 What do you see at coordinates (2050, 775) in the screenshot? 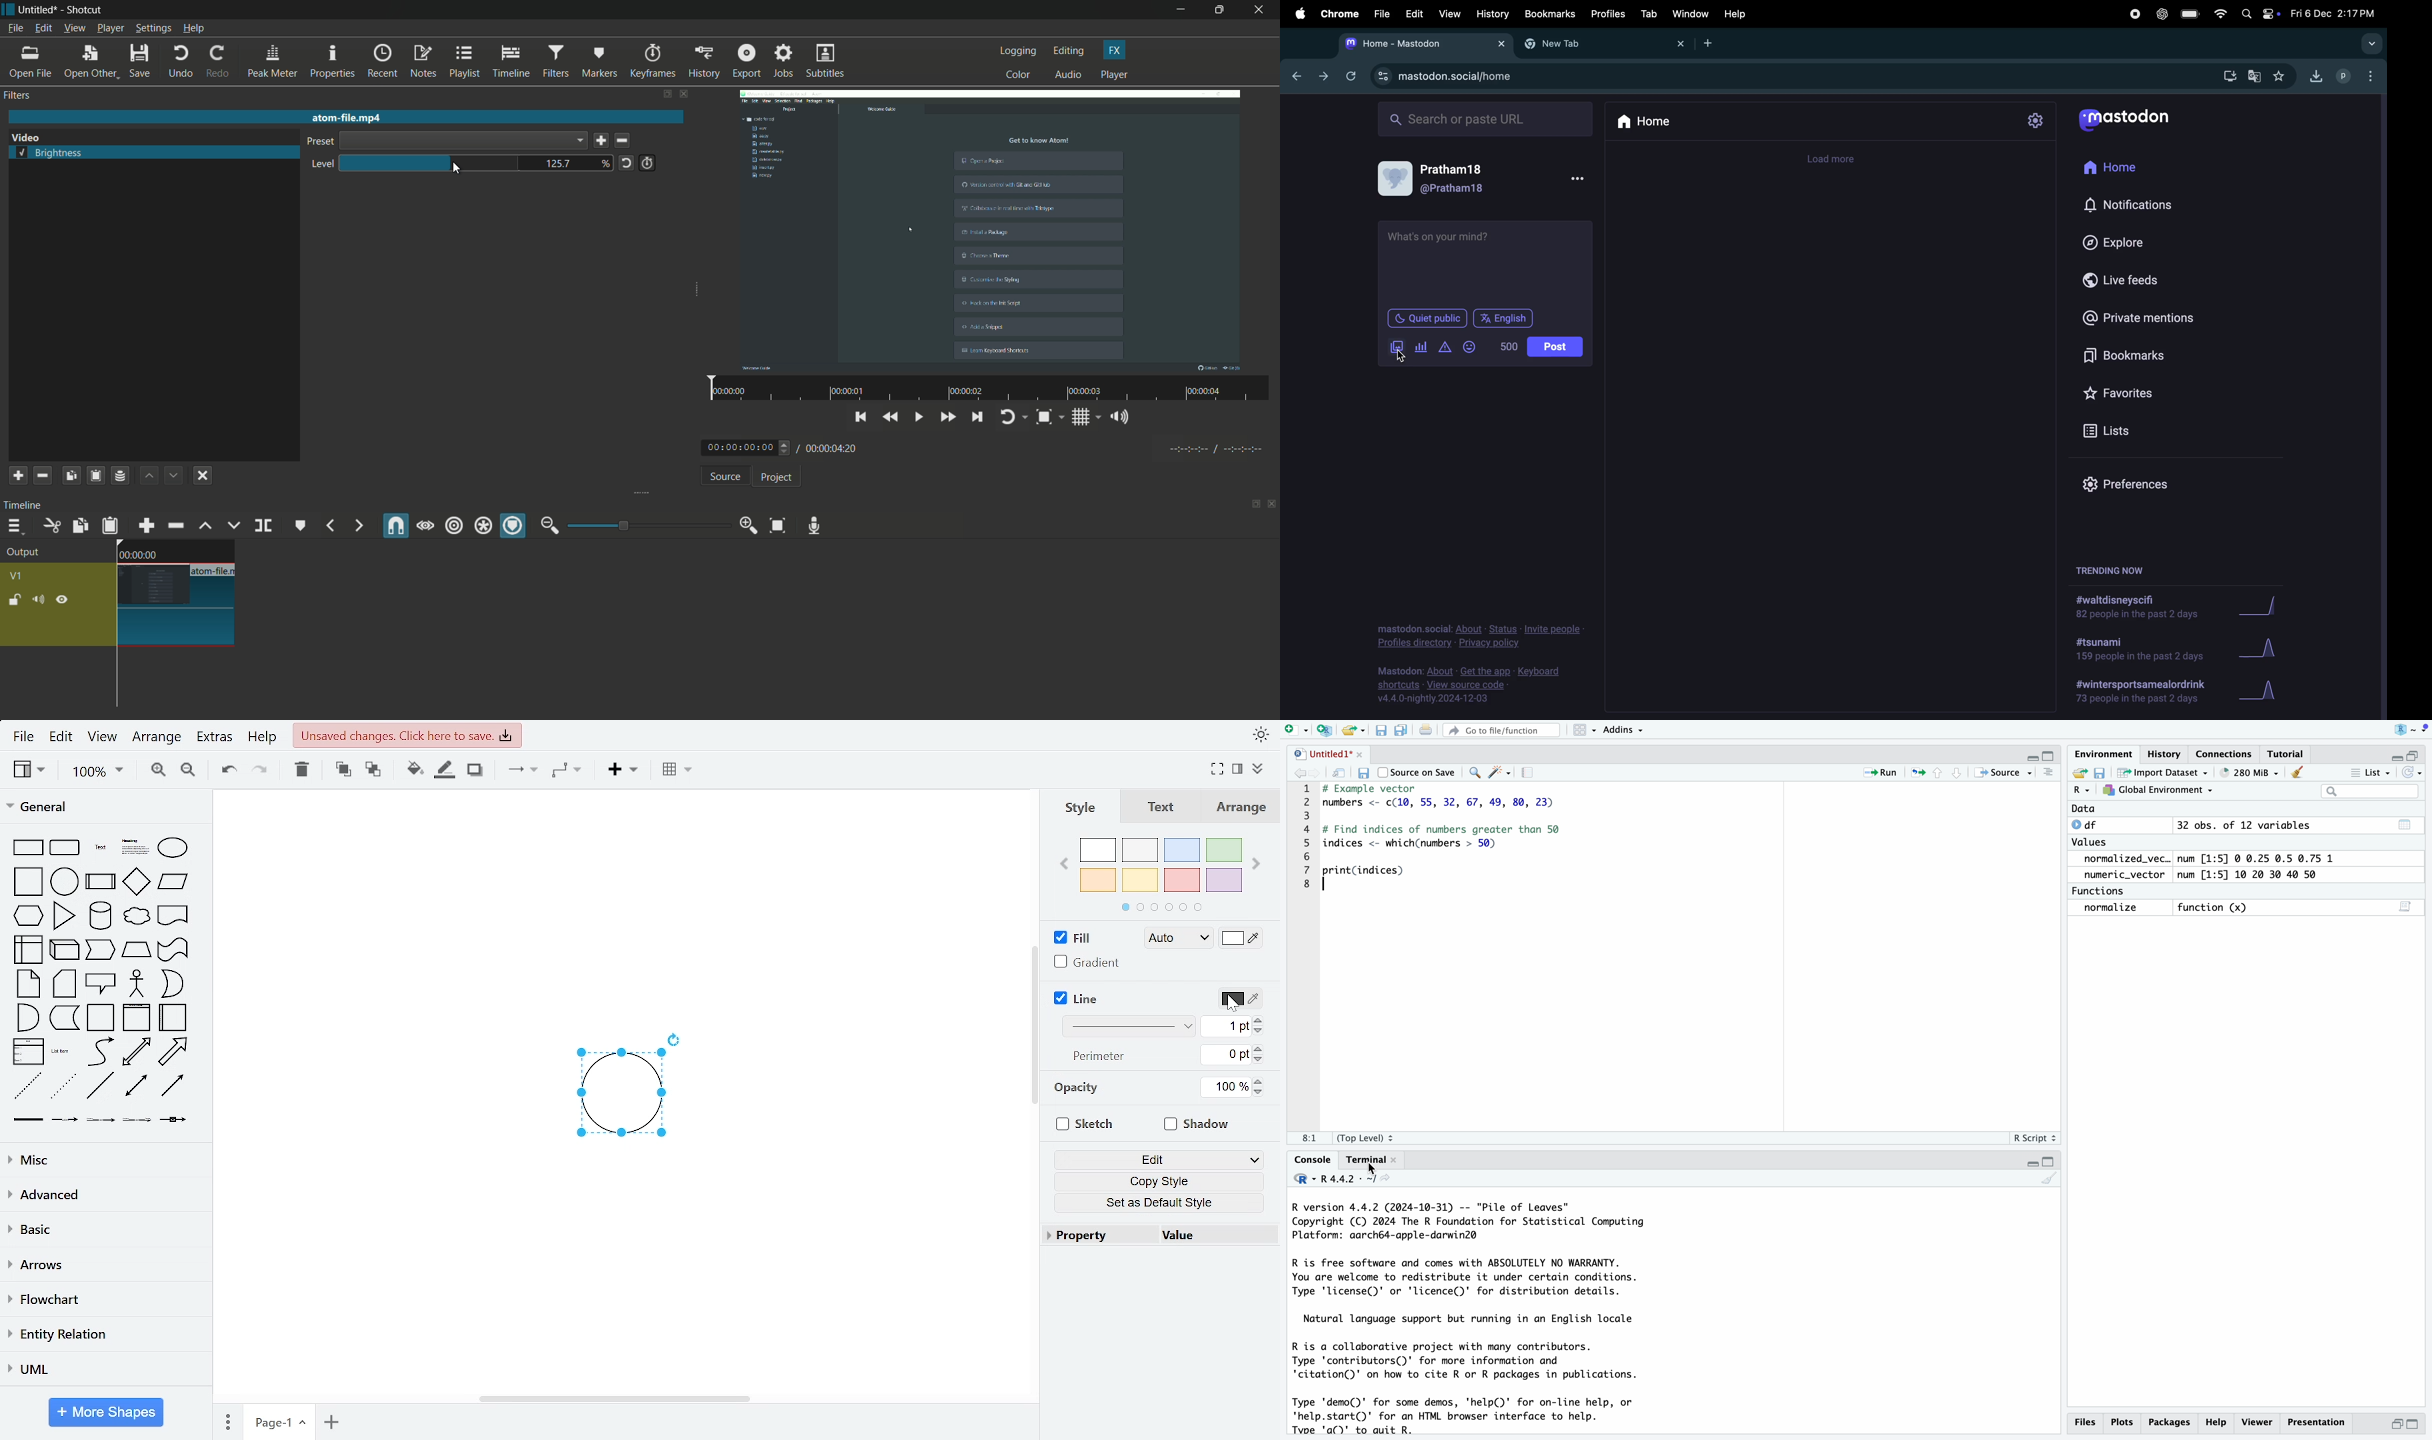
I see `MENU` at bounding box center [2050, 775].